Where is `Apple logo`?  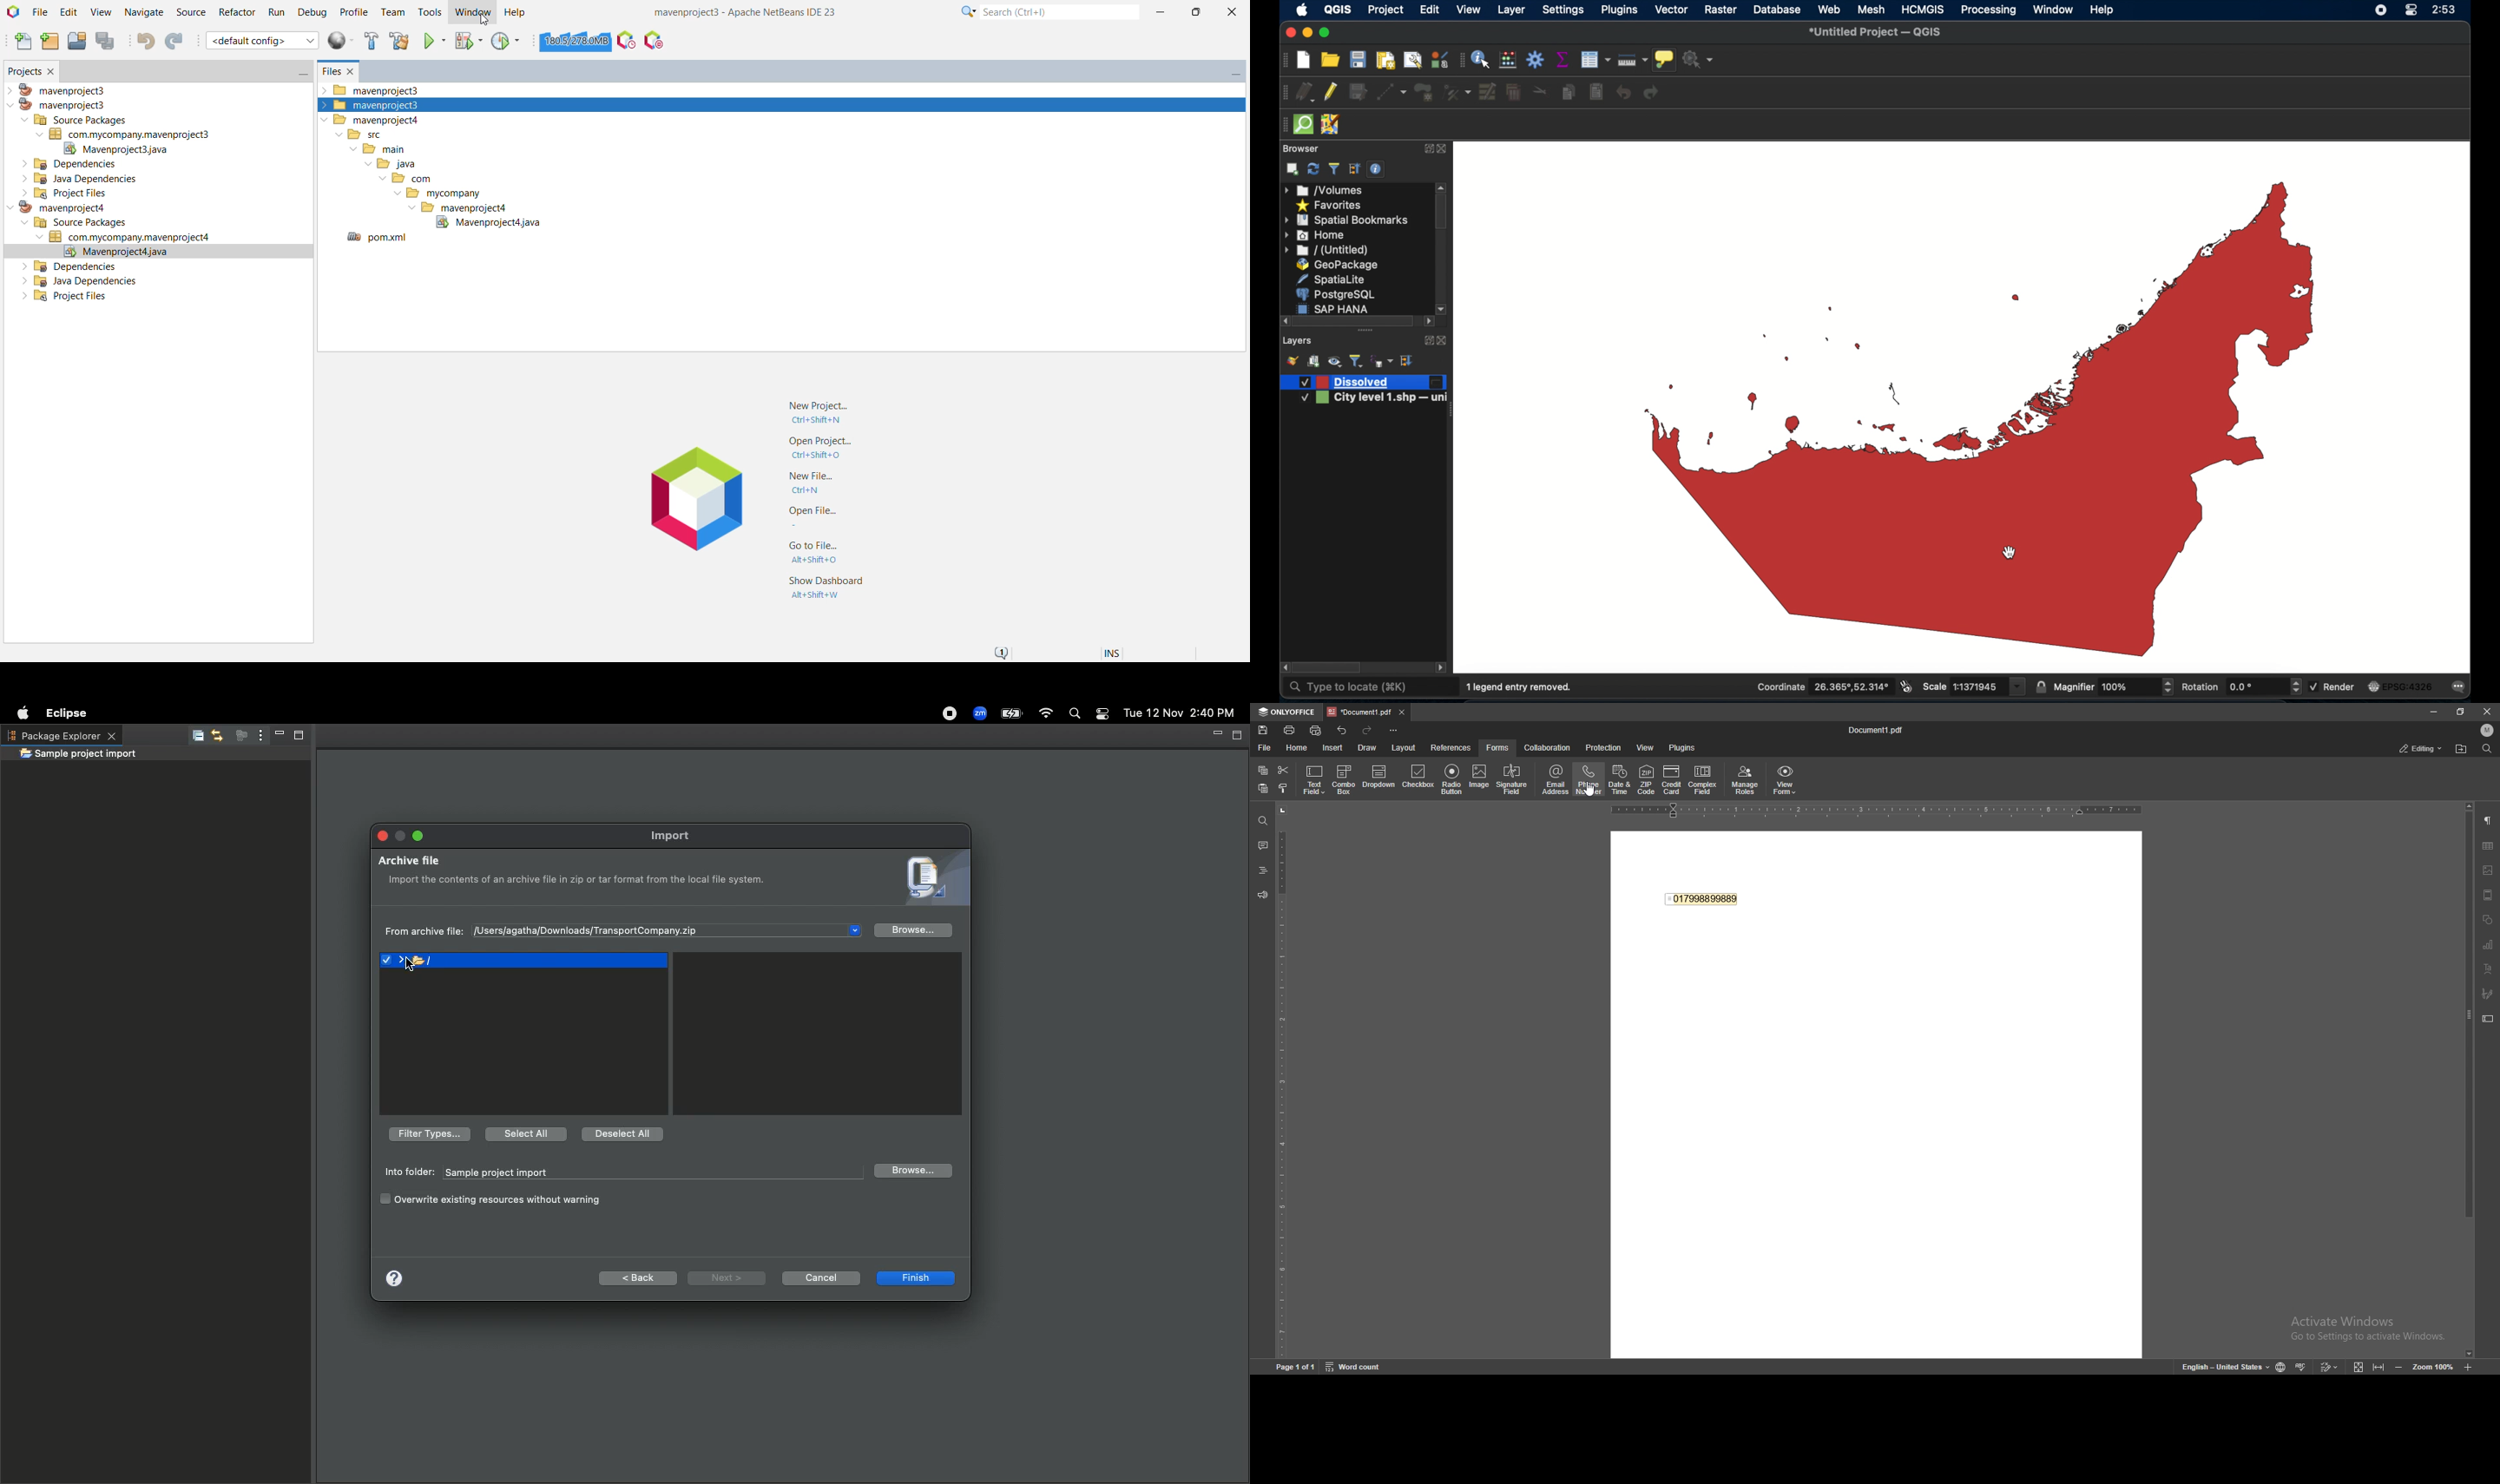
Apple logo is located at coordinates (23, 712).